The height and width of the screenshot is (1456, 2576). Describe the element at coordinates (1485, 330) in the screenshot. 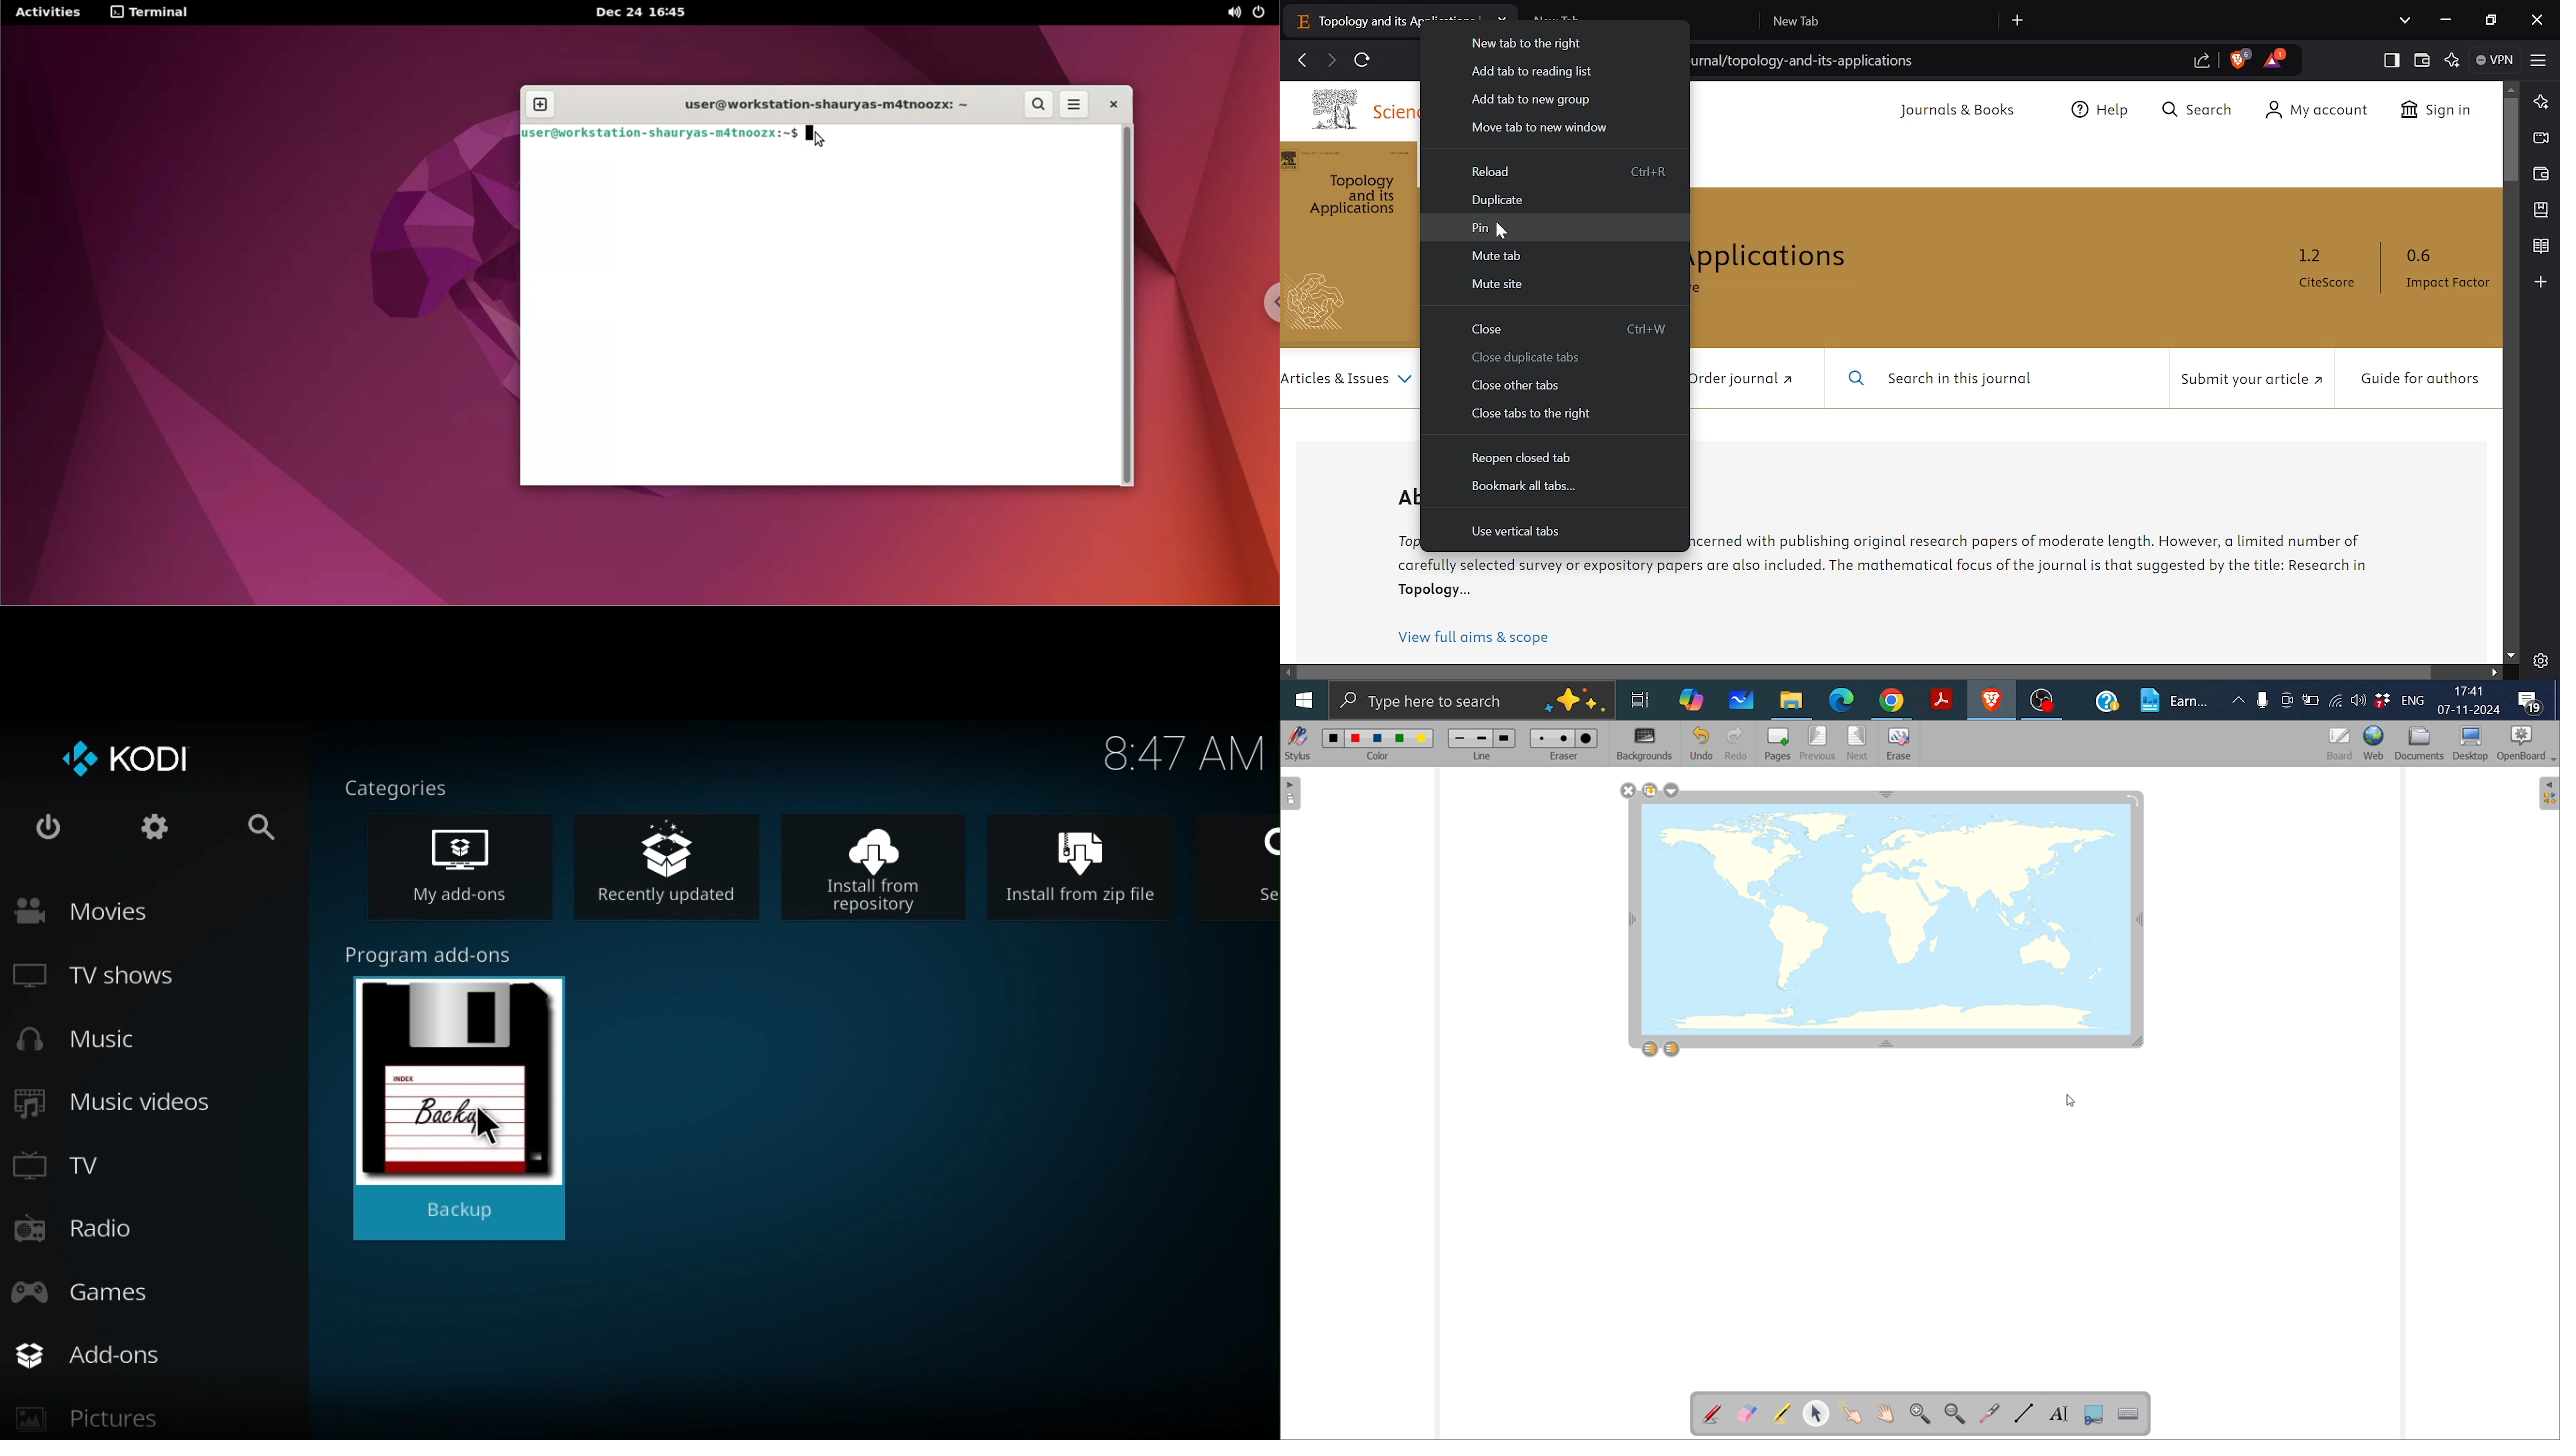

I see `Close tab` at that location.